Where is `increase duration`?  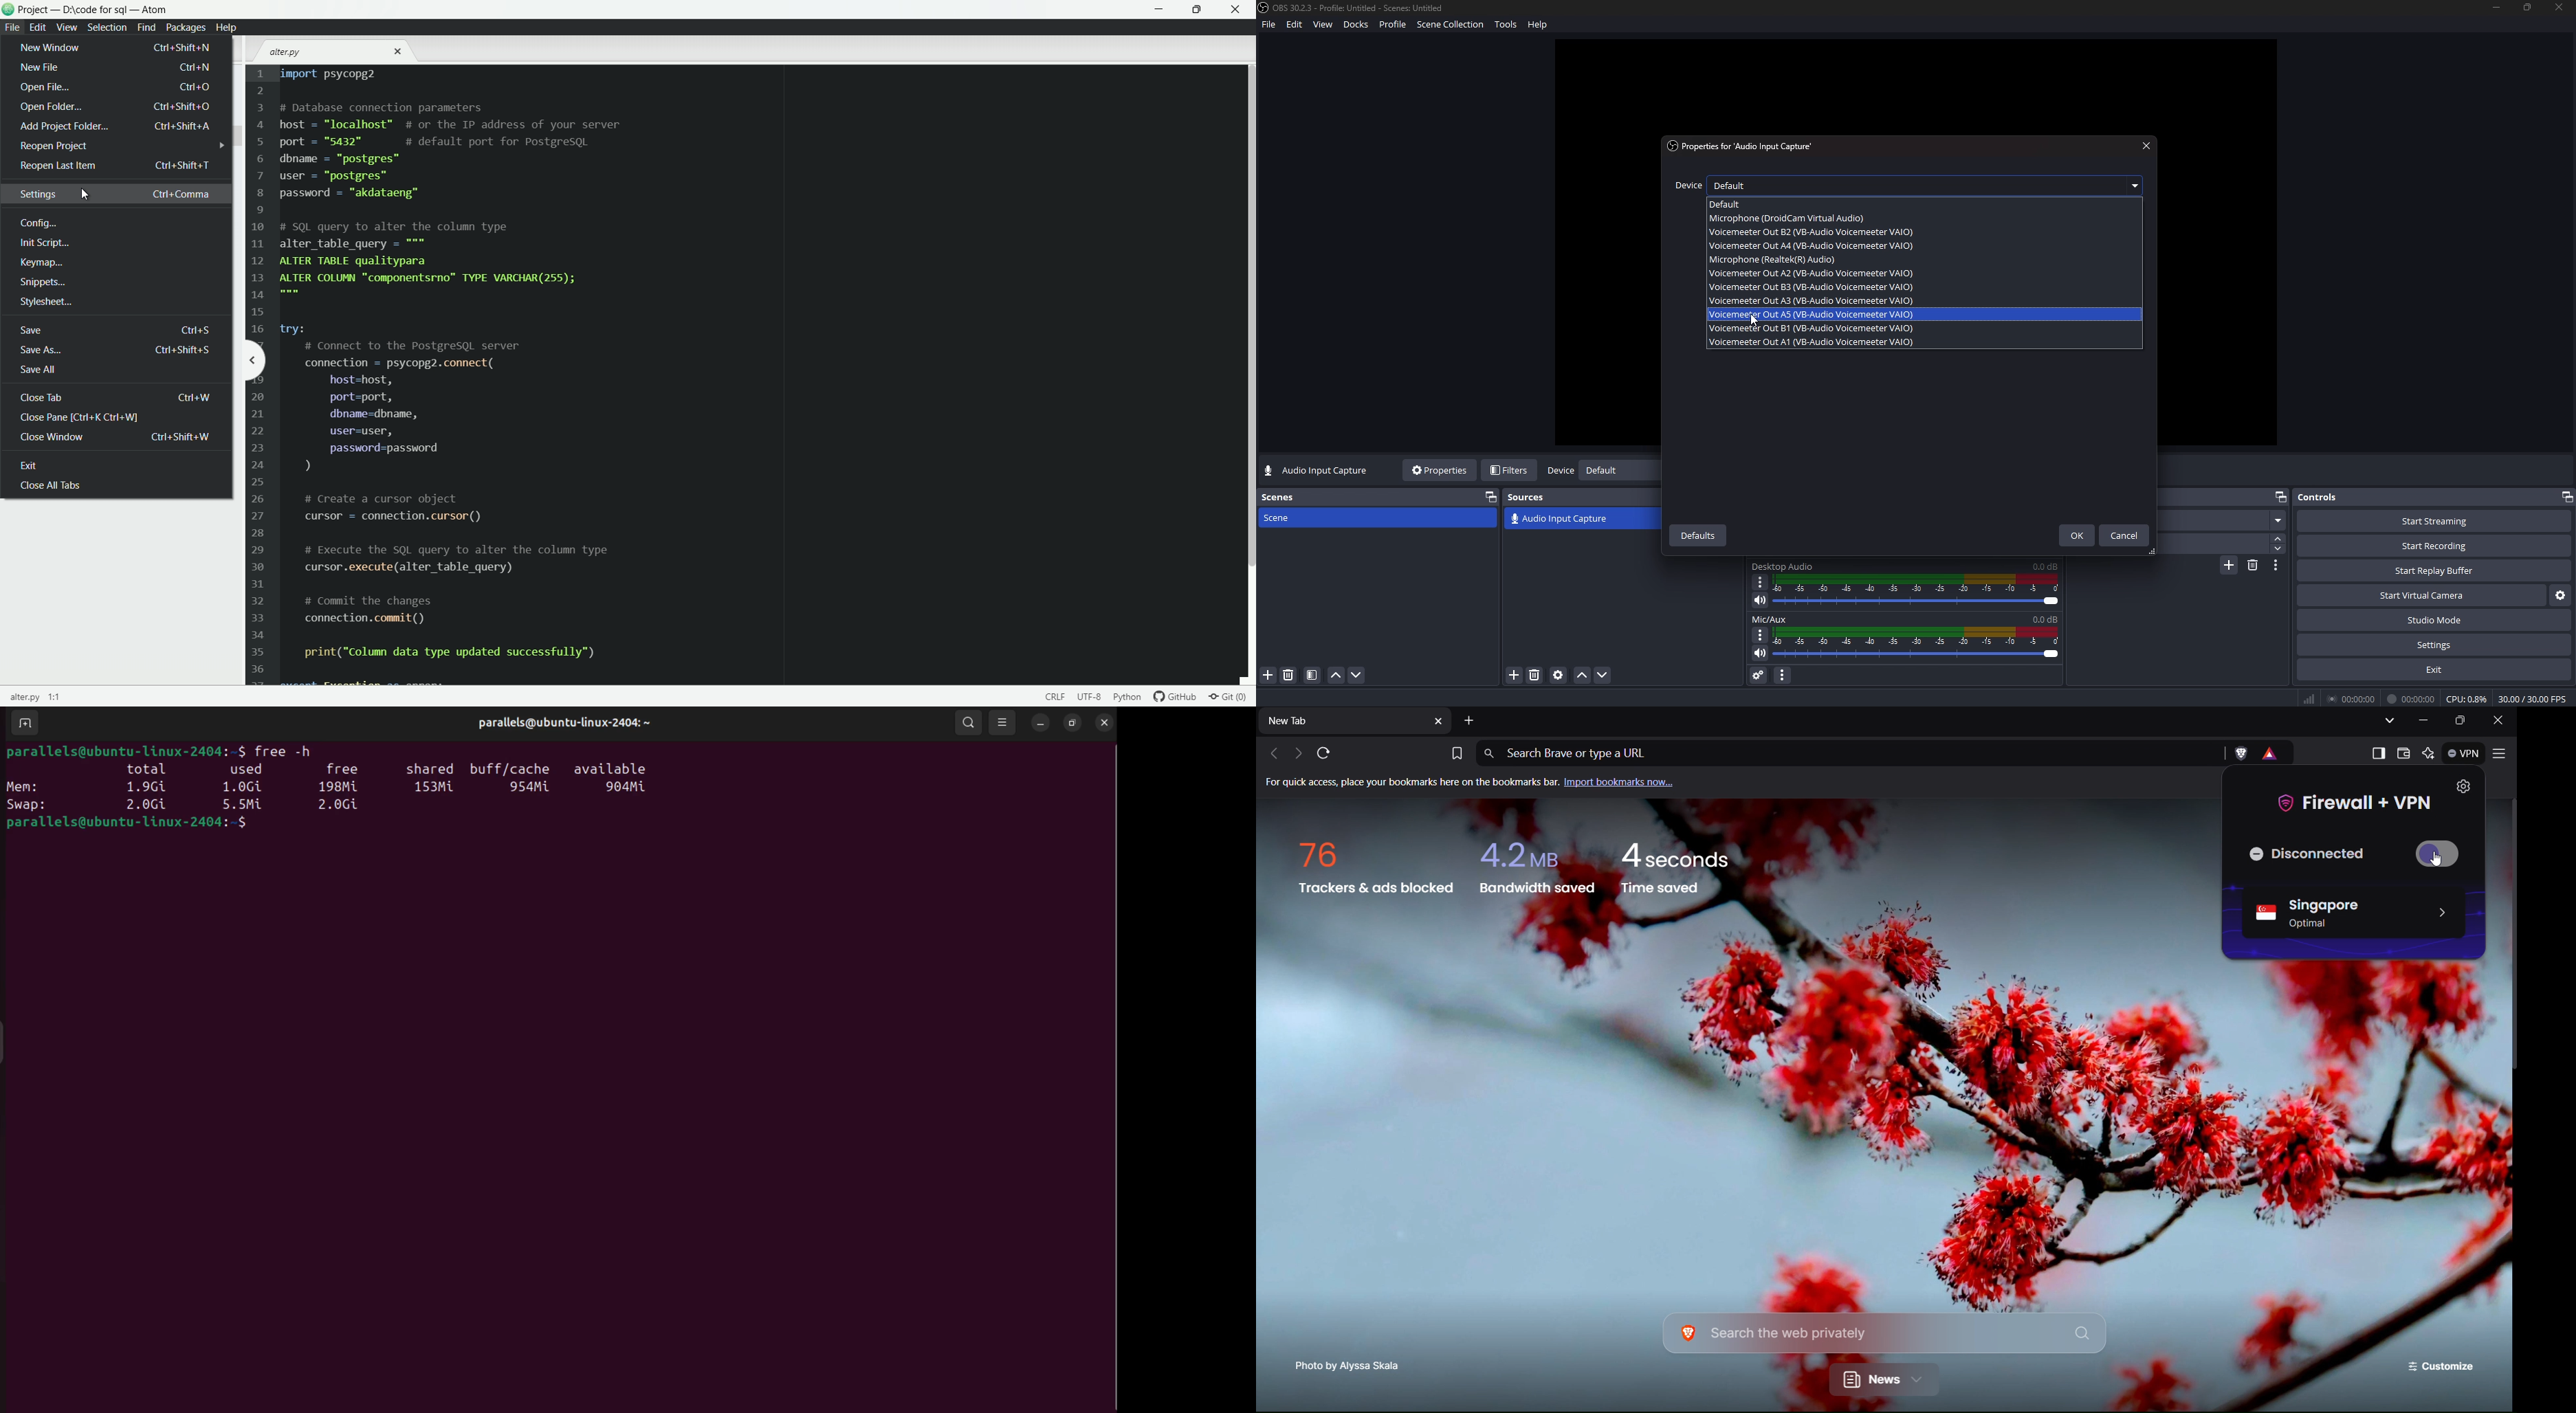
increase duration is located at coordinates (2280, 537).